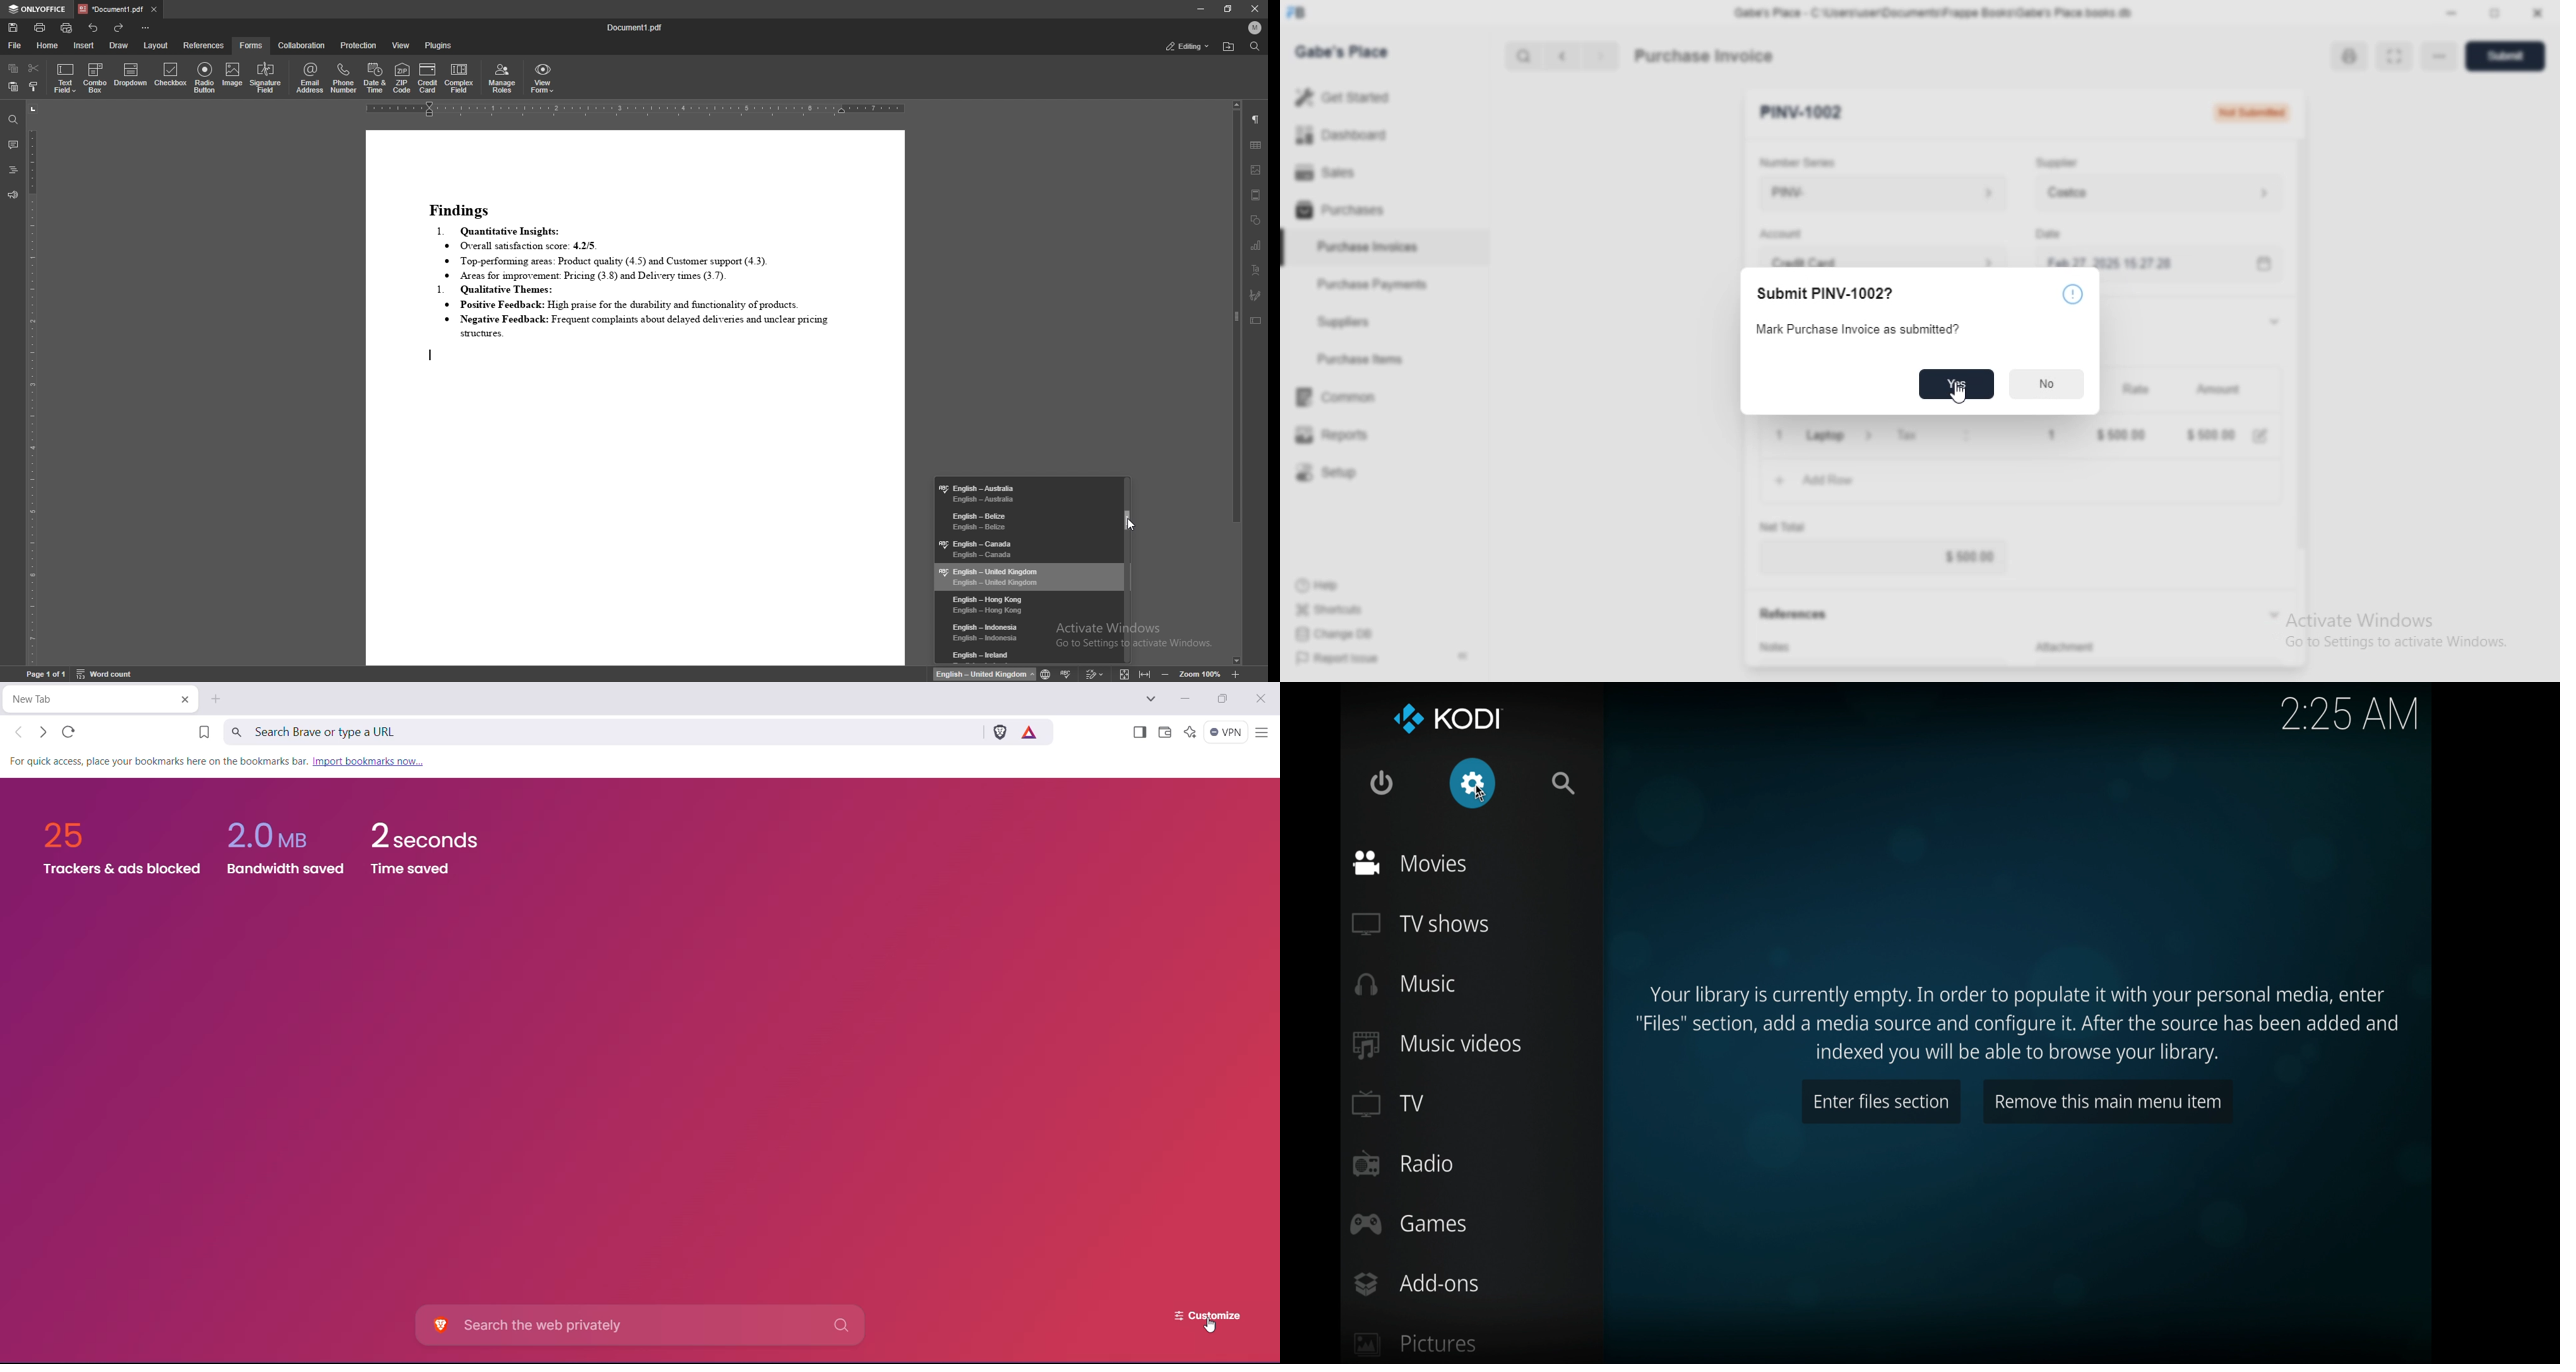  I want to click on cursor, so click(1482, 794).